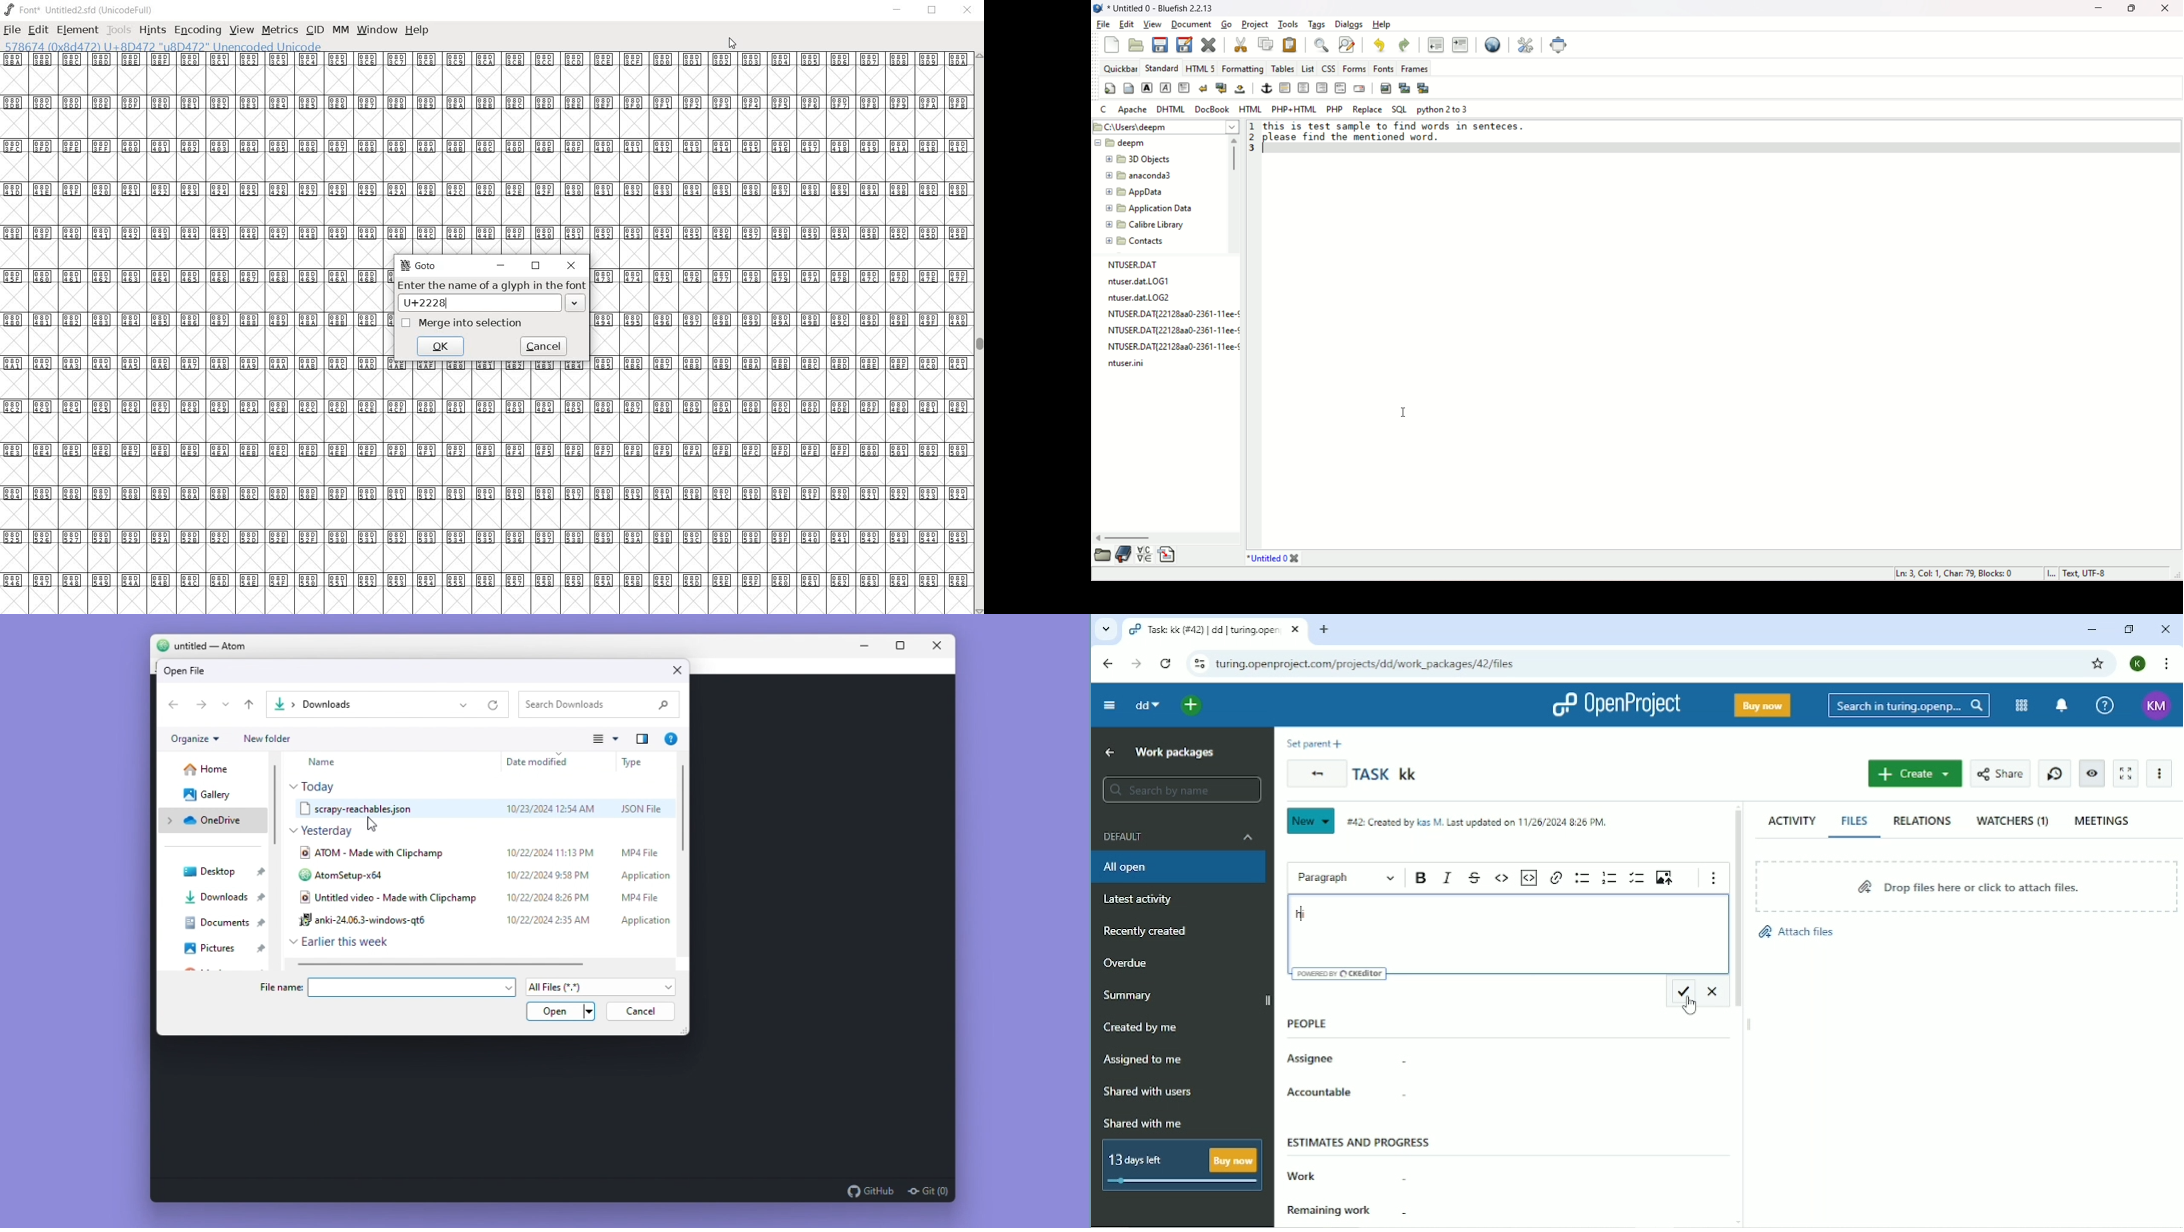 This screenshot has width=2184, height=1232. I want to click on right justify, so click(1321, 88).